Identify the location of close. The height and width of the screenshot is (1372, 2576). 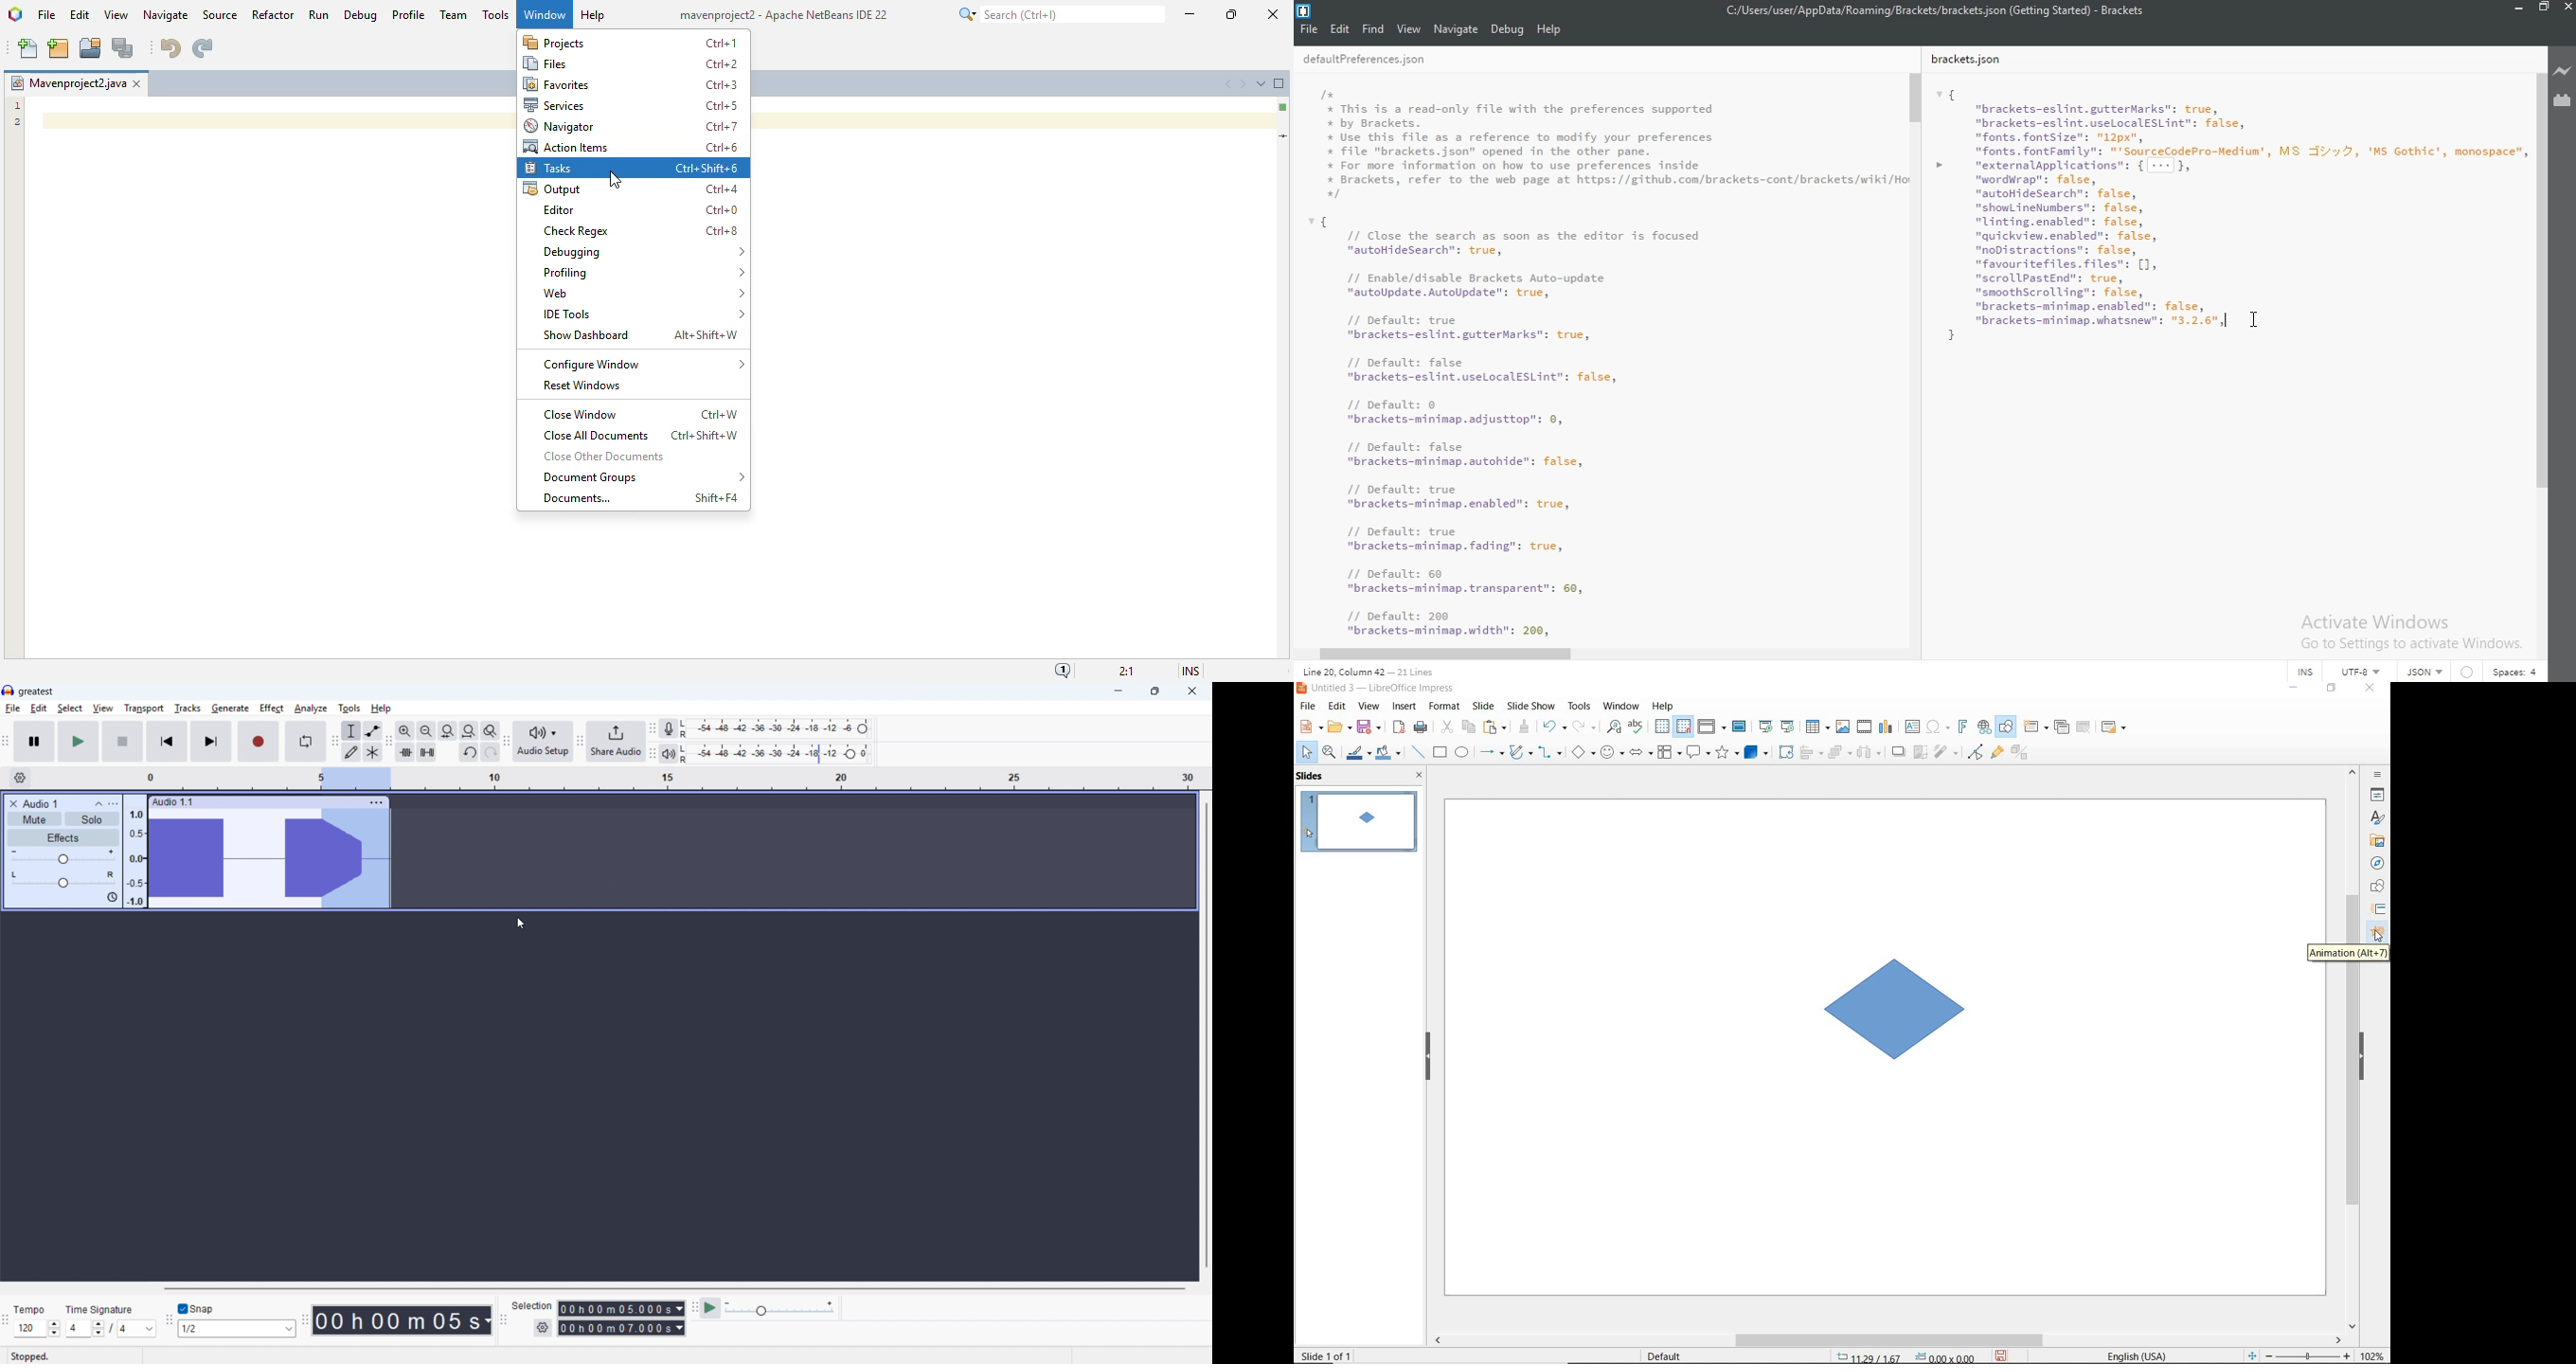
(2567, 11).